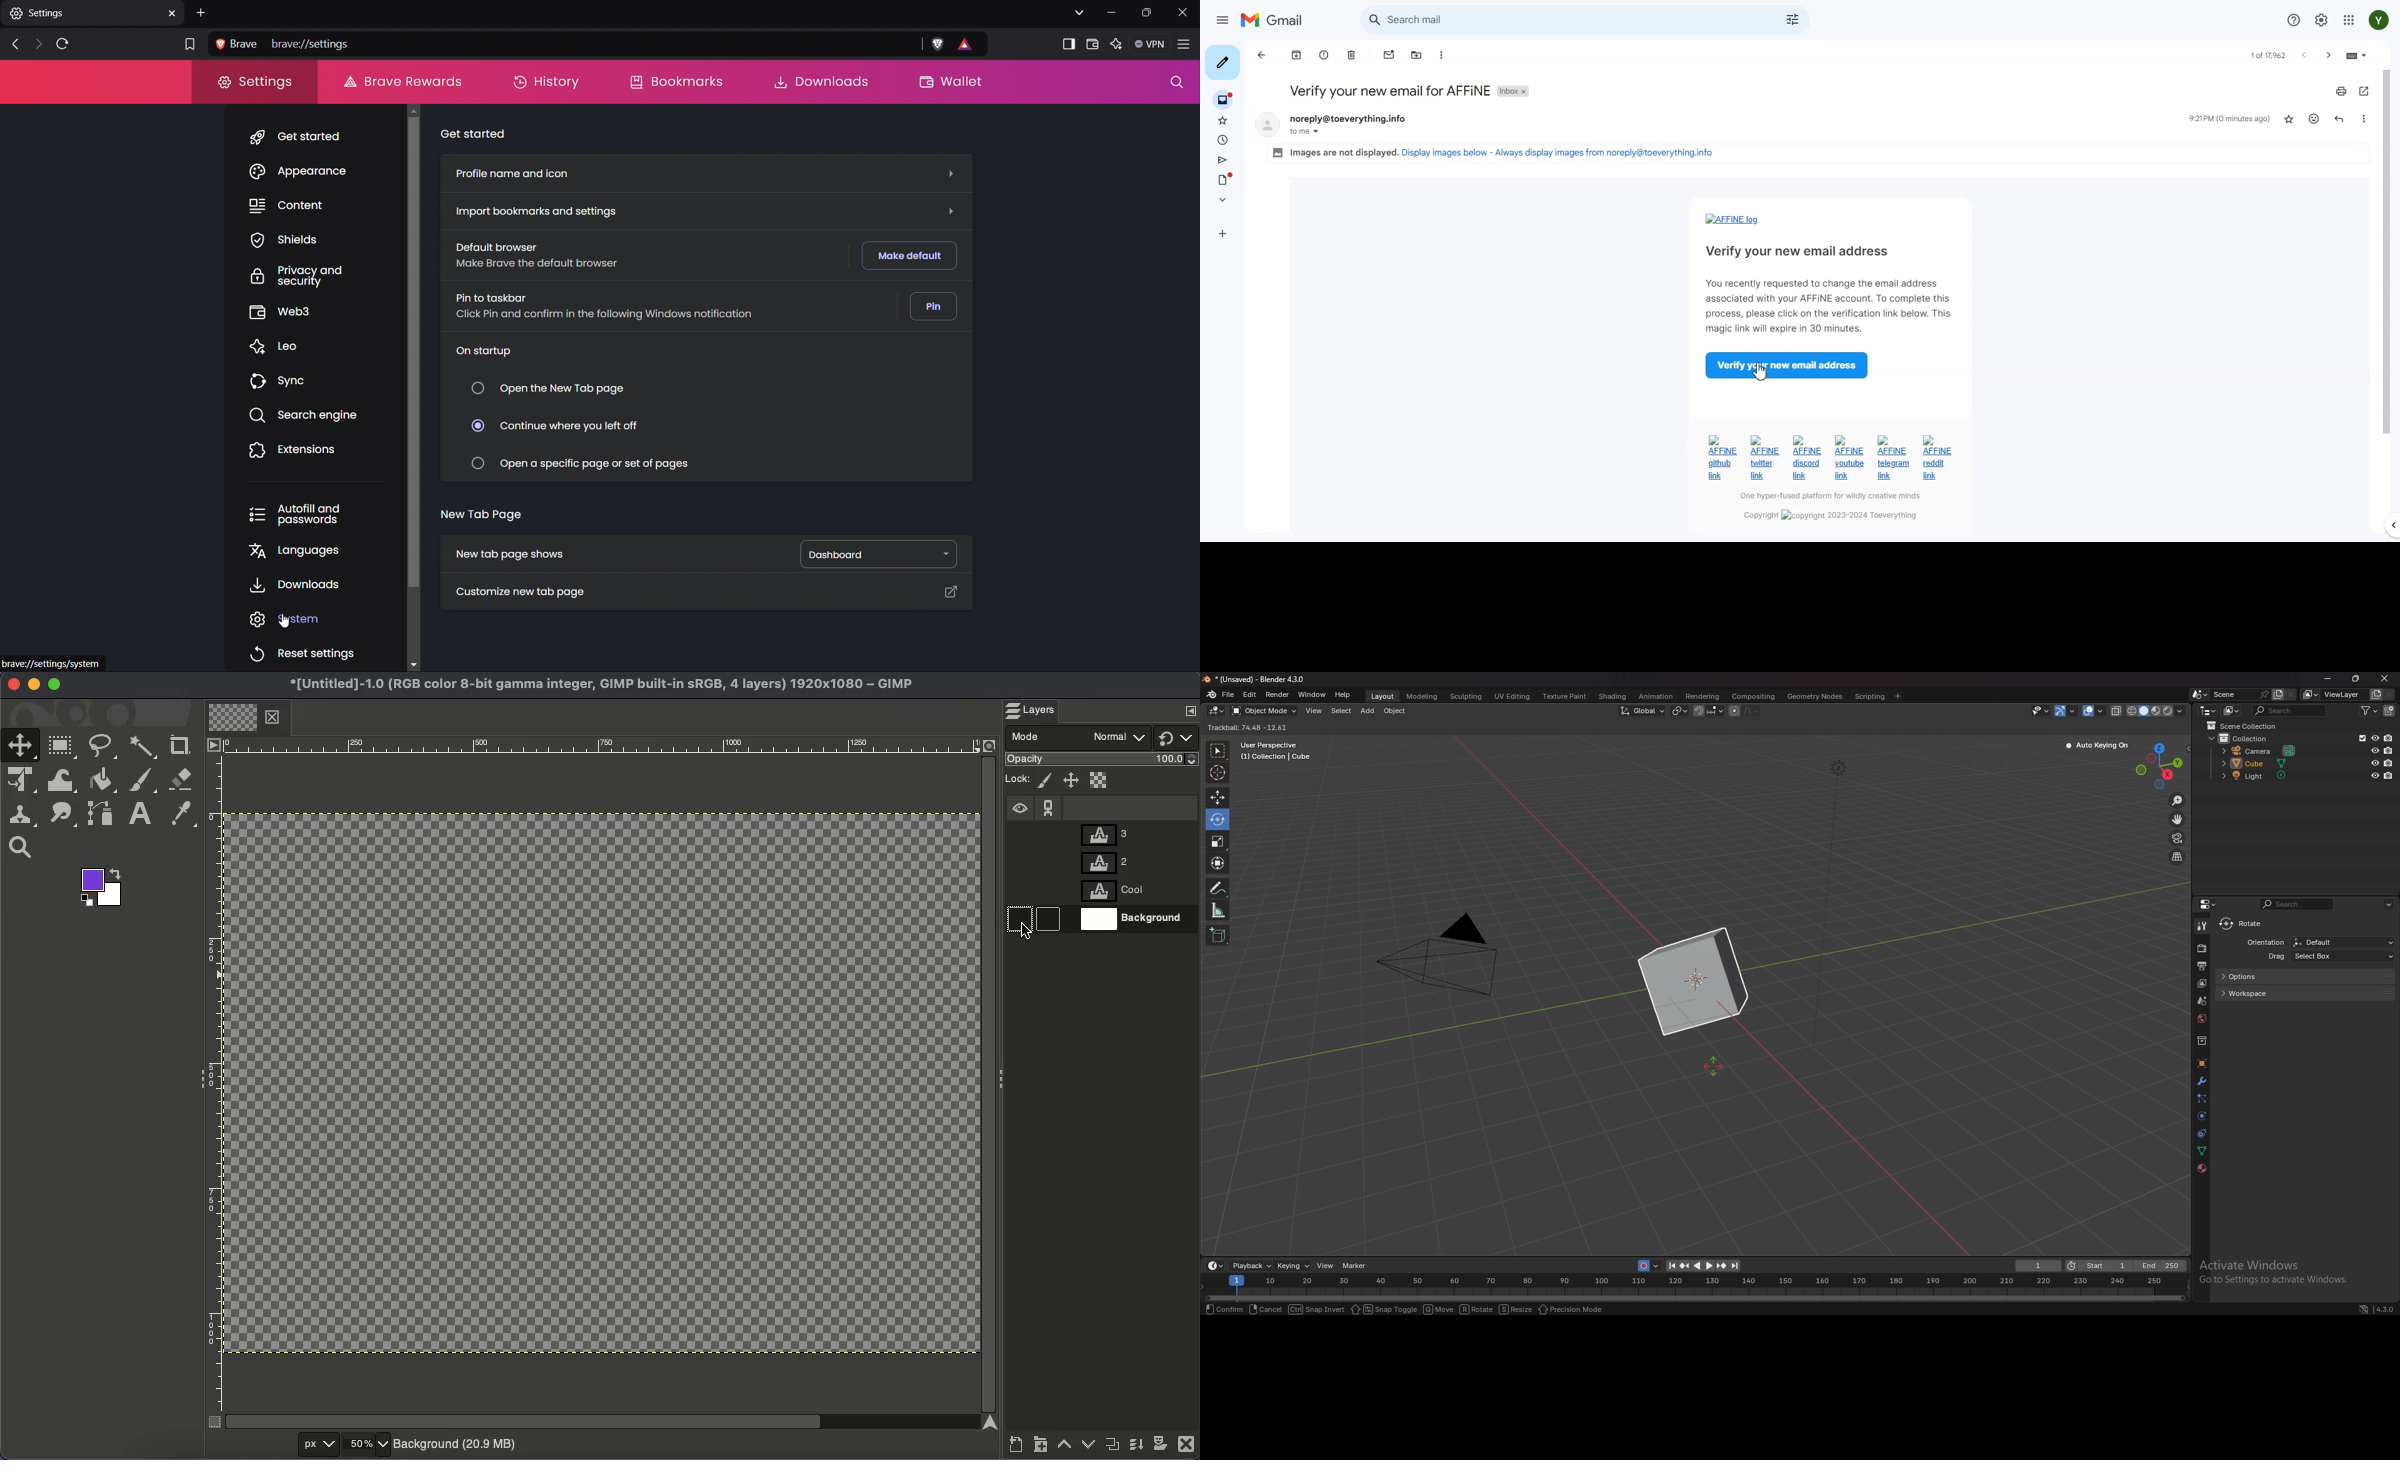 The height and width of the screenshot is (1484, 2408). Describe the element at coordinates (1612, 696) in the screenshot. I see `shading` at that location.